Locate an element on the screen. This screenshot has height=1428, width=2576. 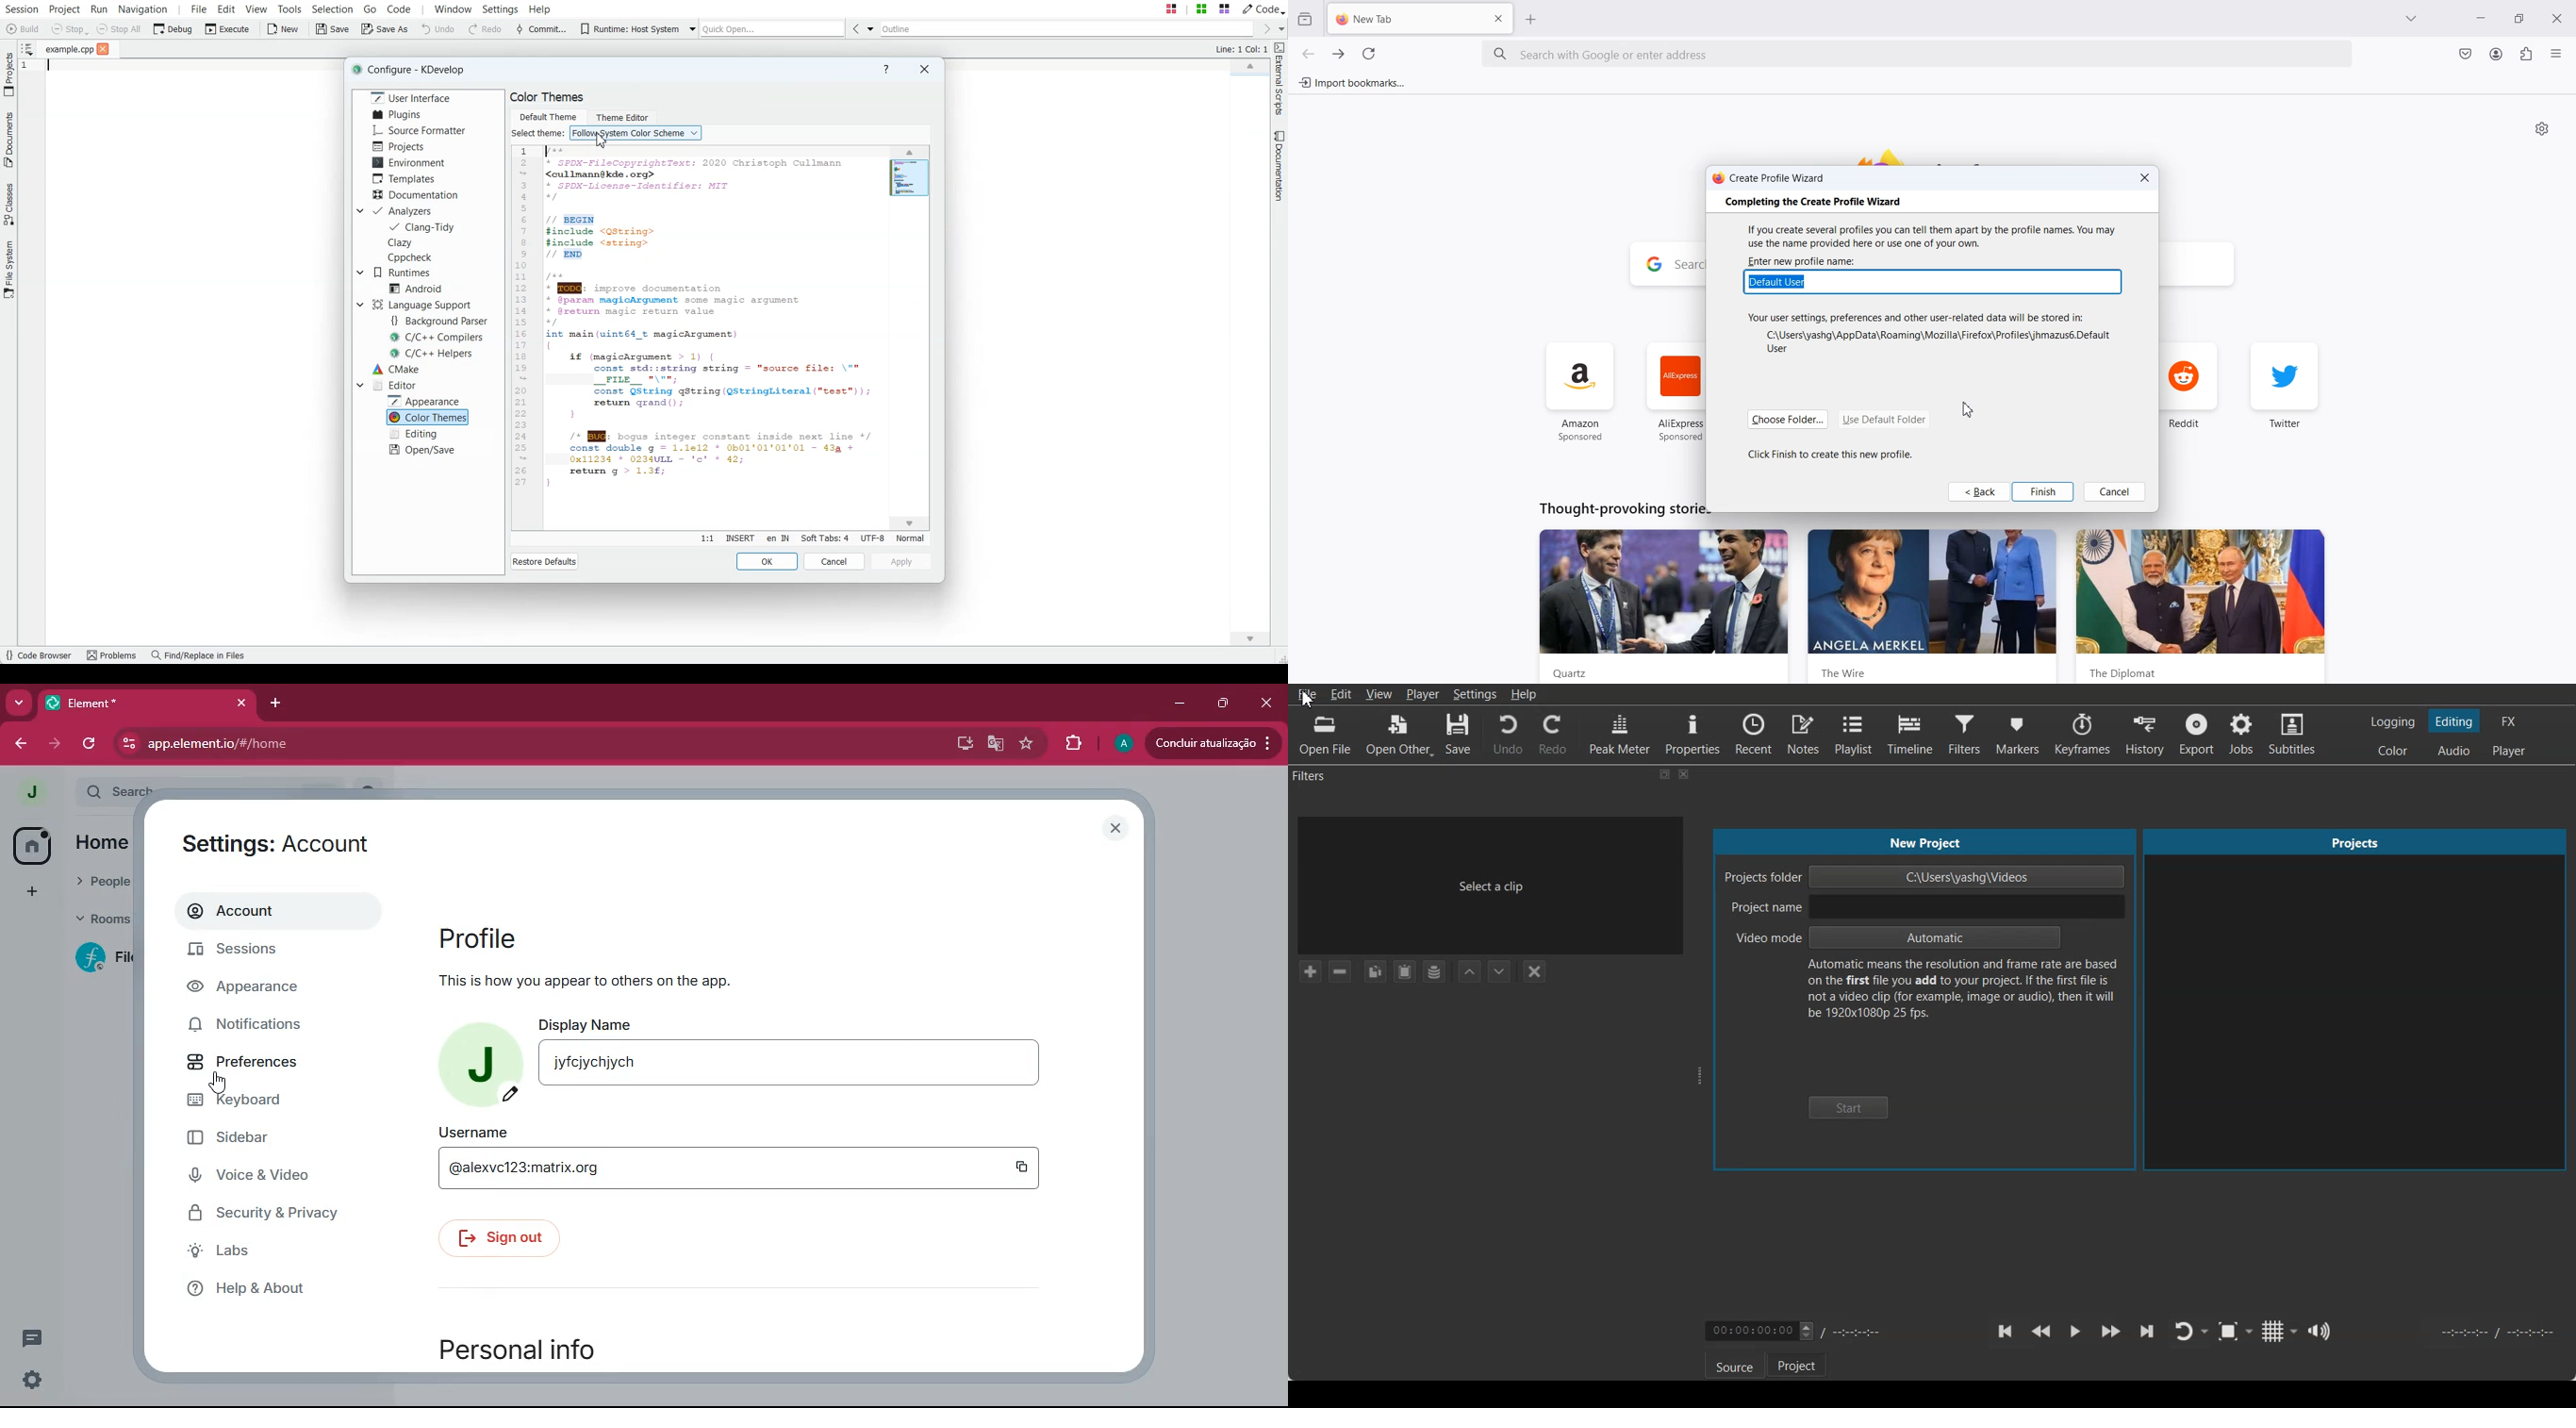
‘Completing the Create Profile Wizard is located at coordinates (1807, 202).